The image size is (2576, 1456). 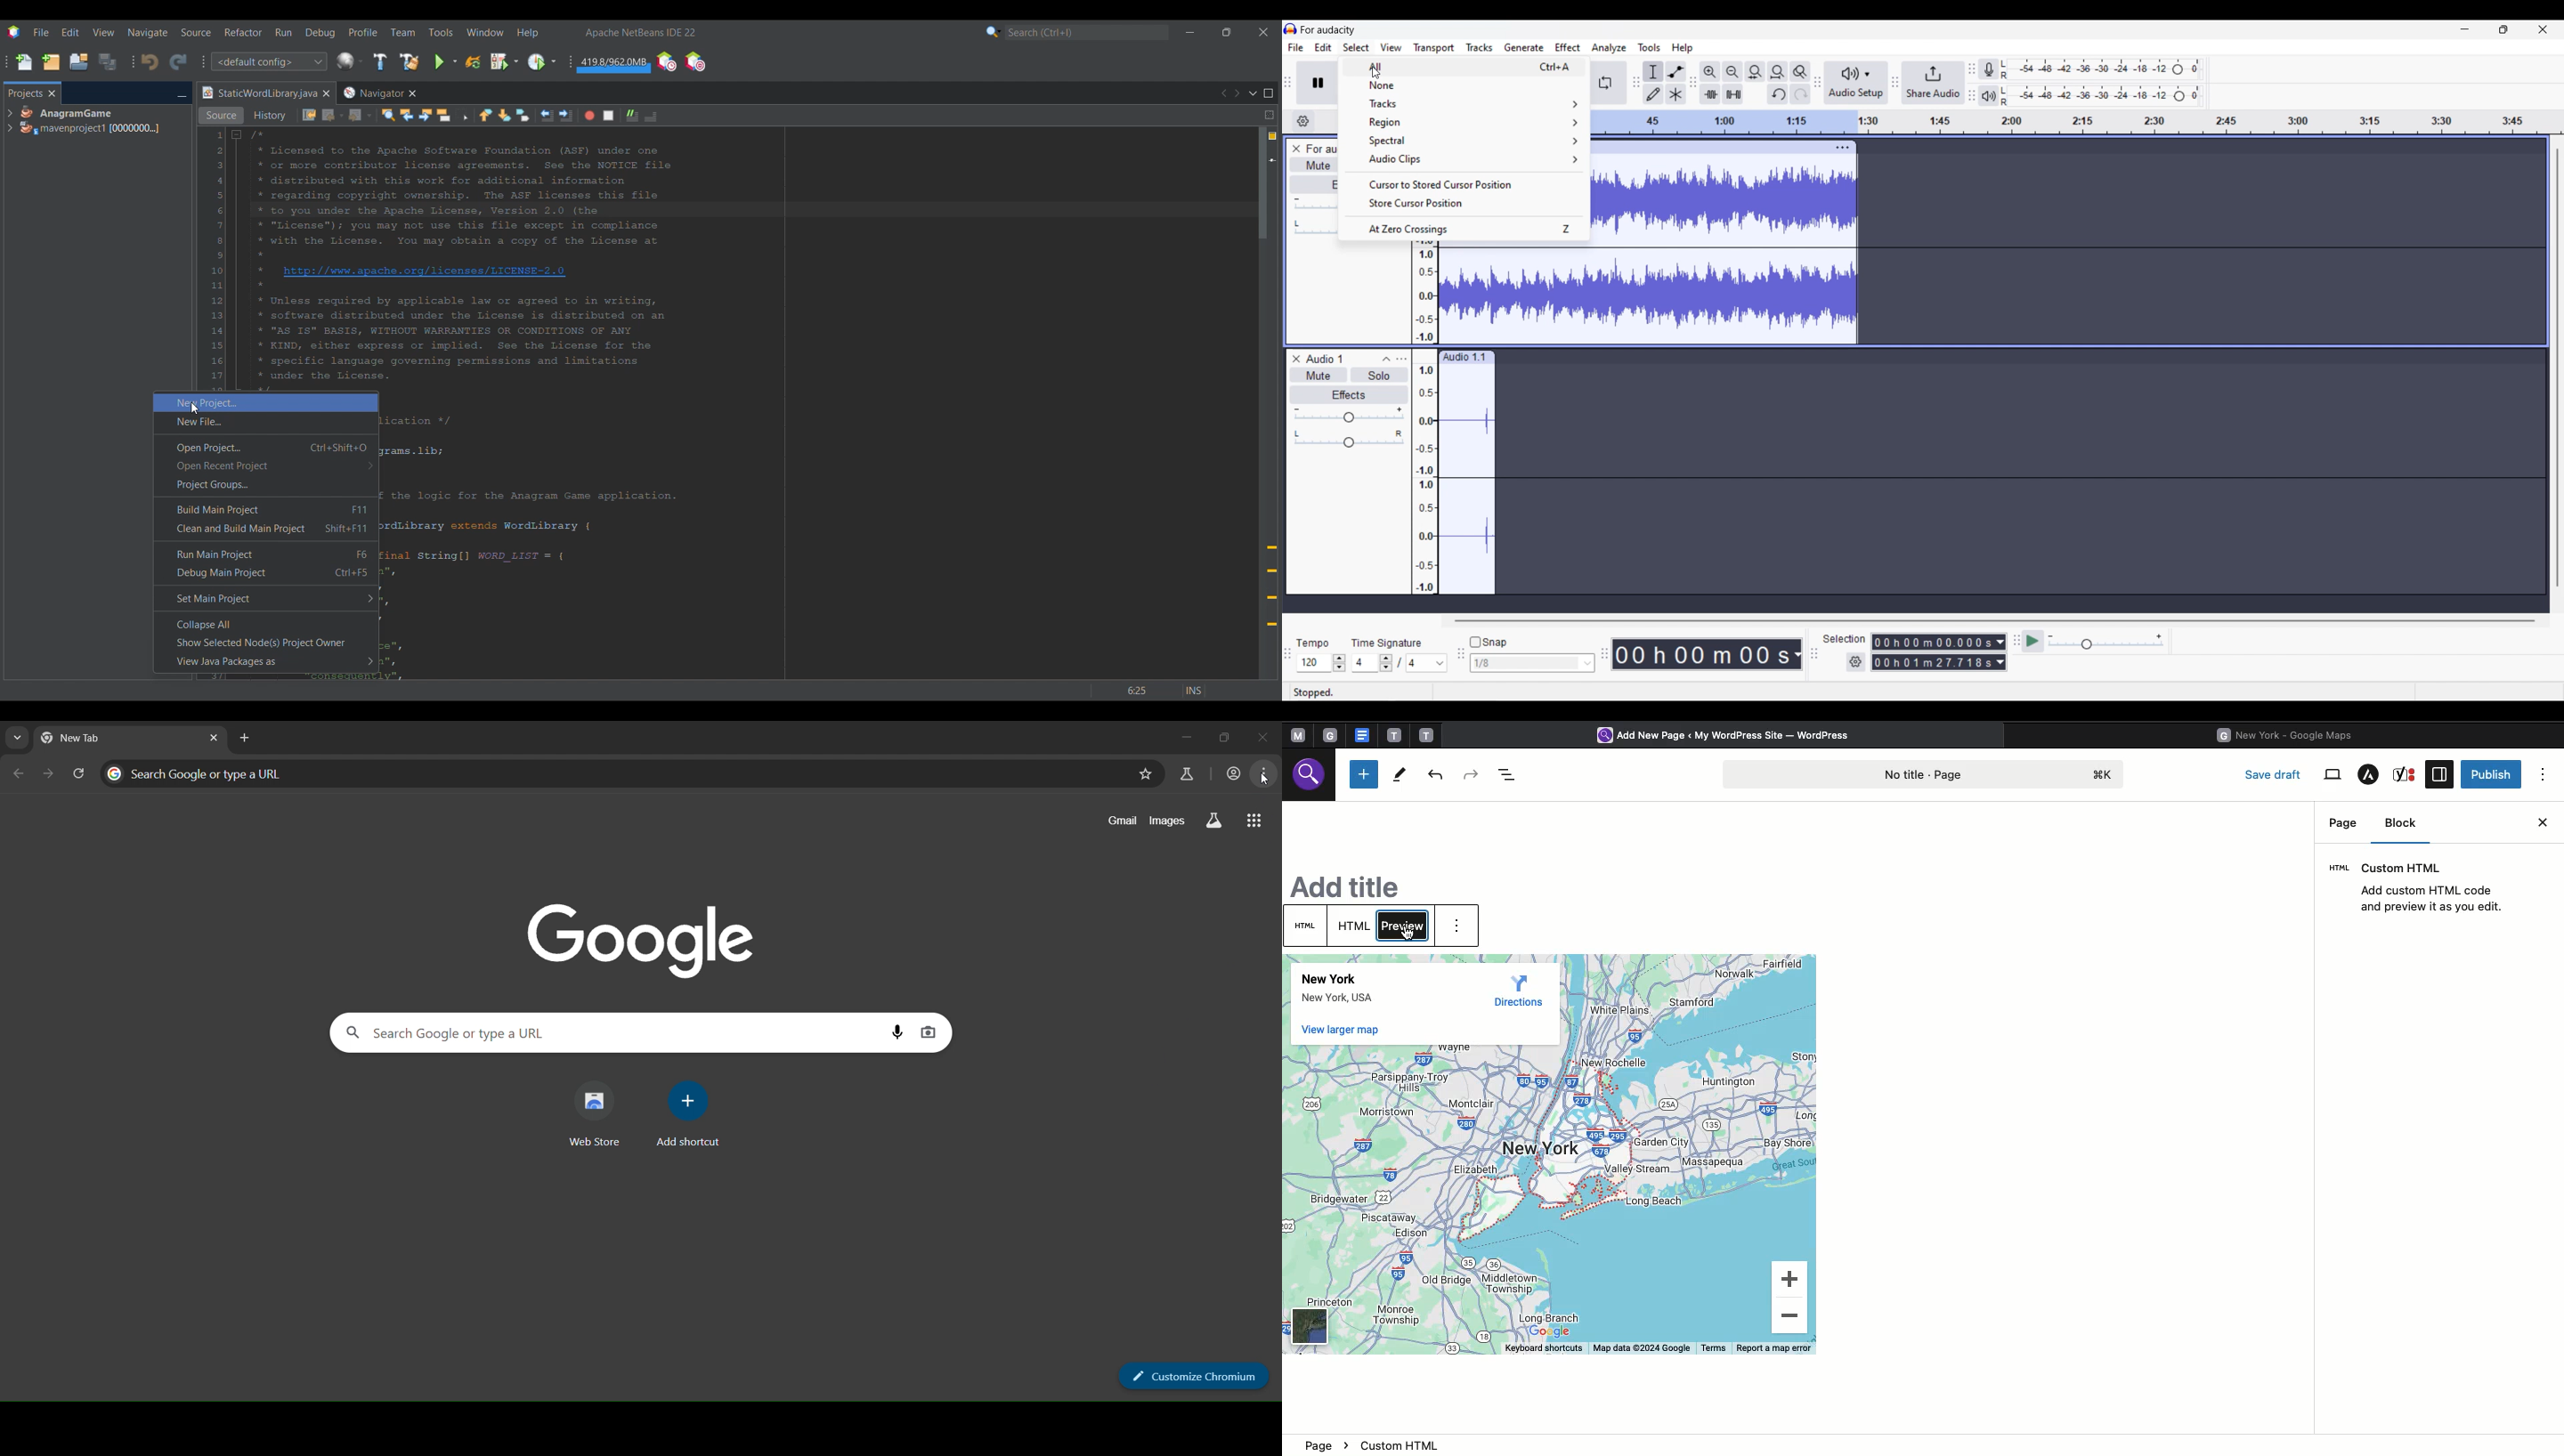 What do you see at coordinates (1709, 148) in the screenshot?
I see `click to move` at bounding box center [1709, 148].